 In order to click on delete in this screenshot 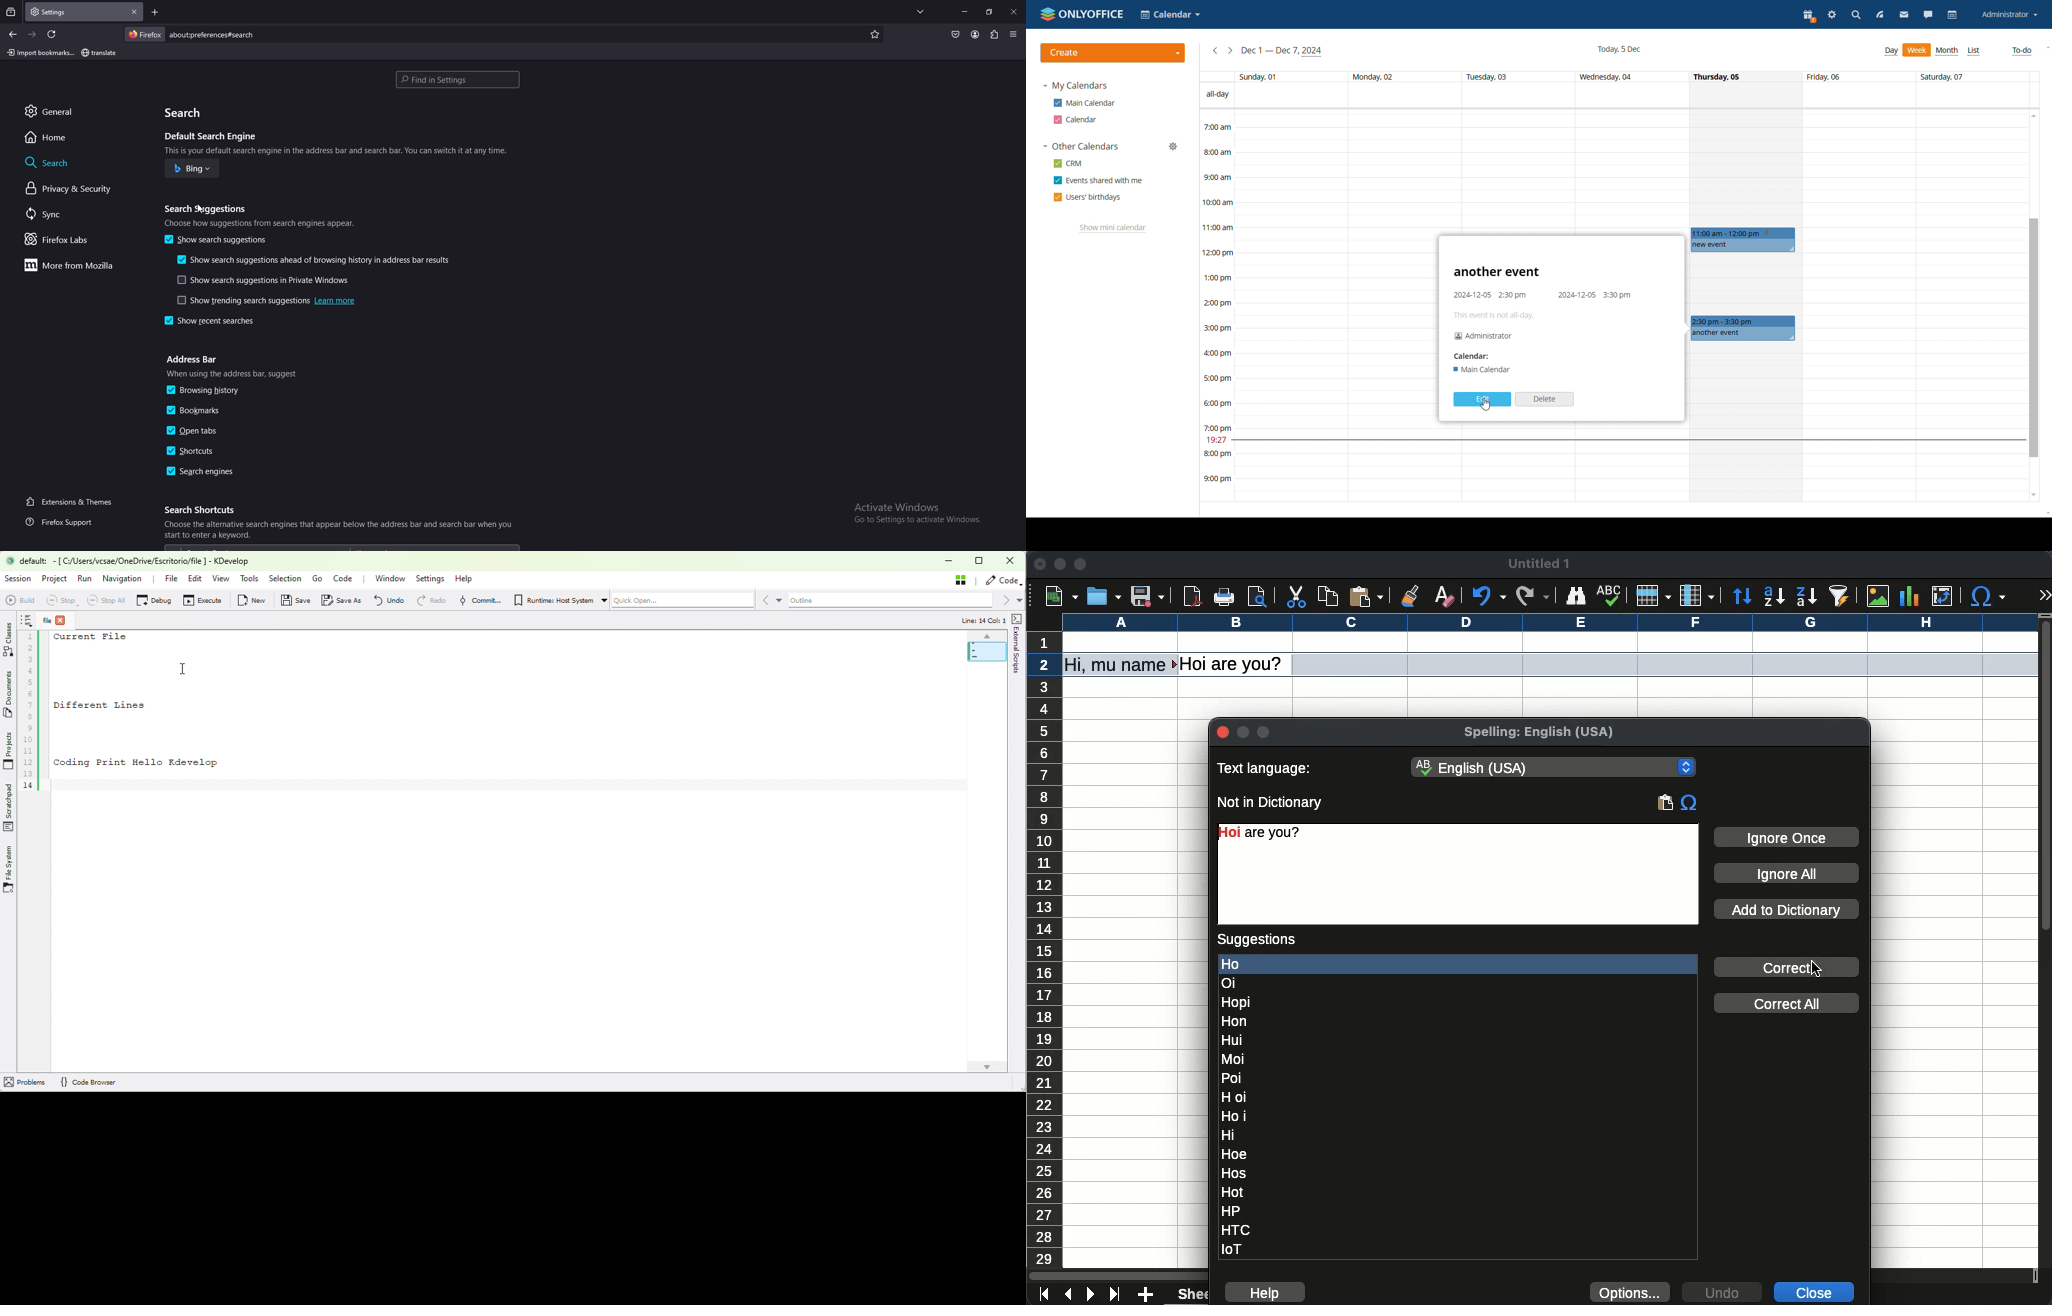, I will do `click(1544, 400)`.